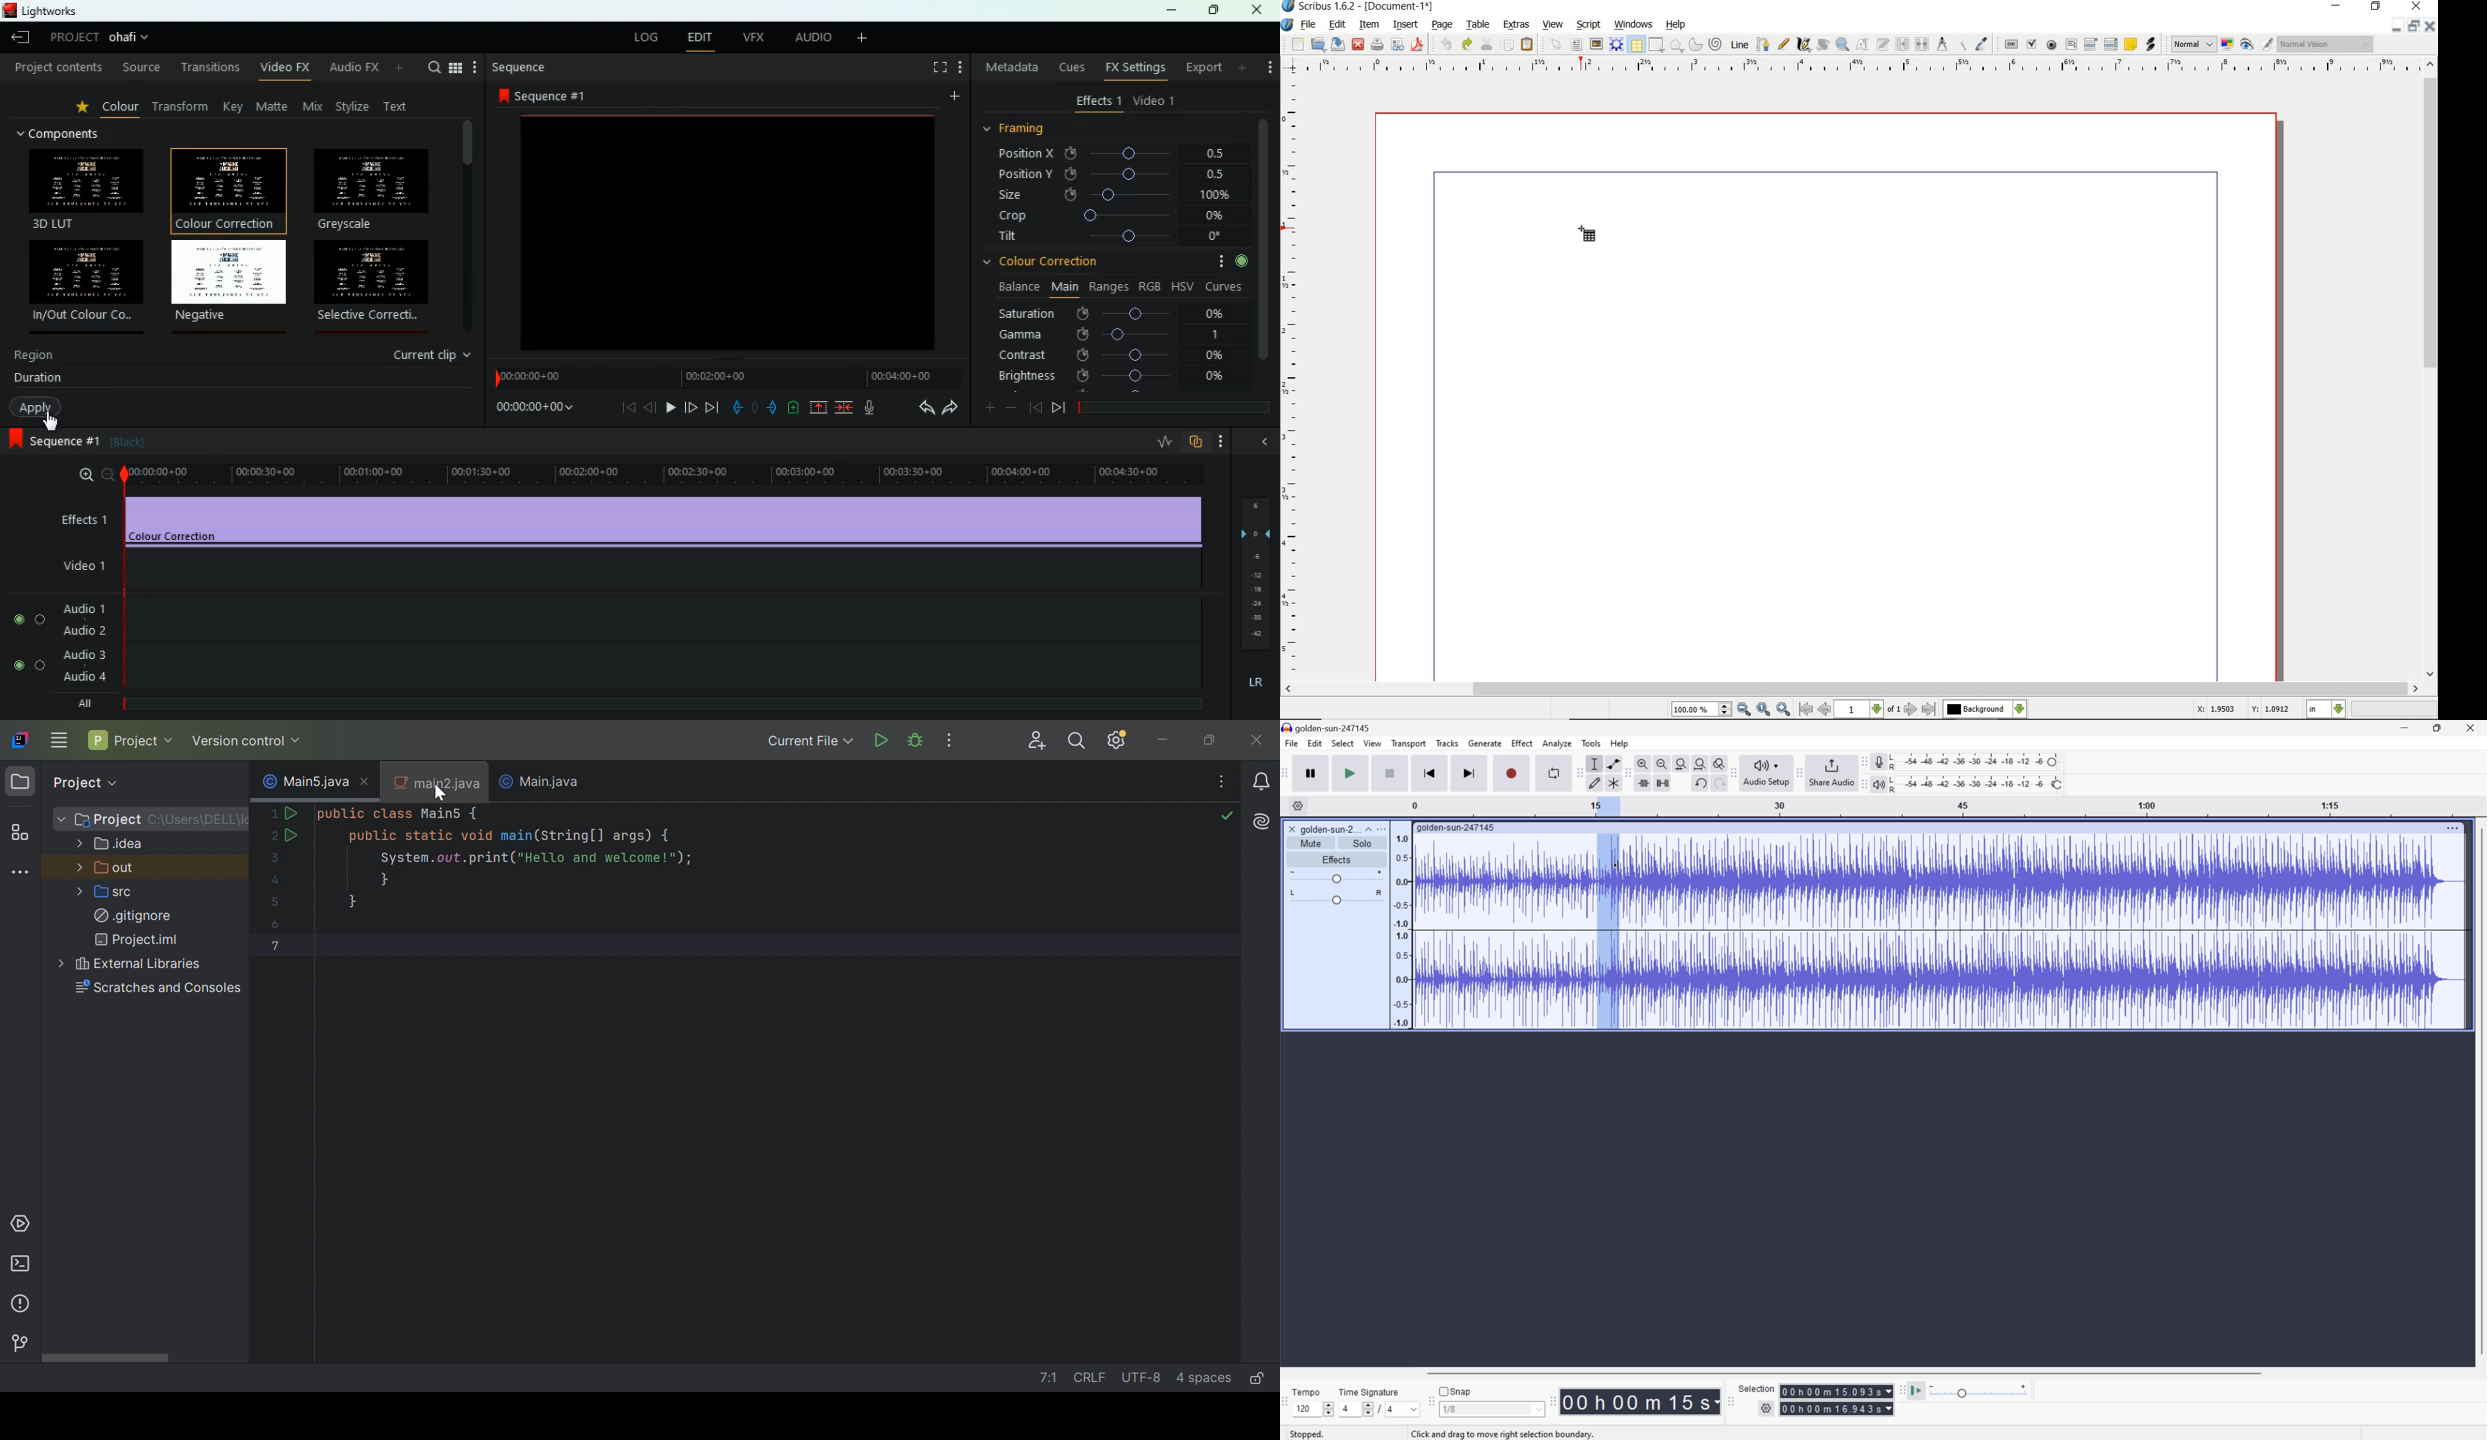  What do you see at coordinates (1861, 785) in the screenshot?
I see `Audacity playback meter toolbar` at bounding box center [1861, 785].